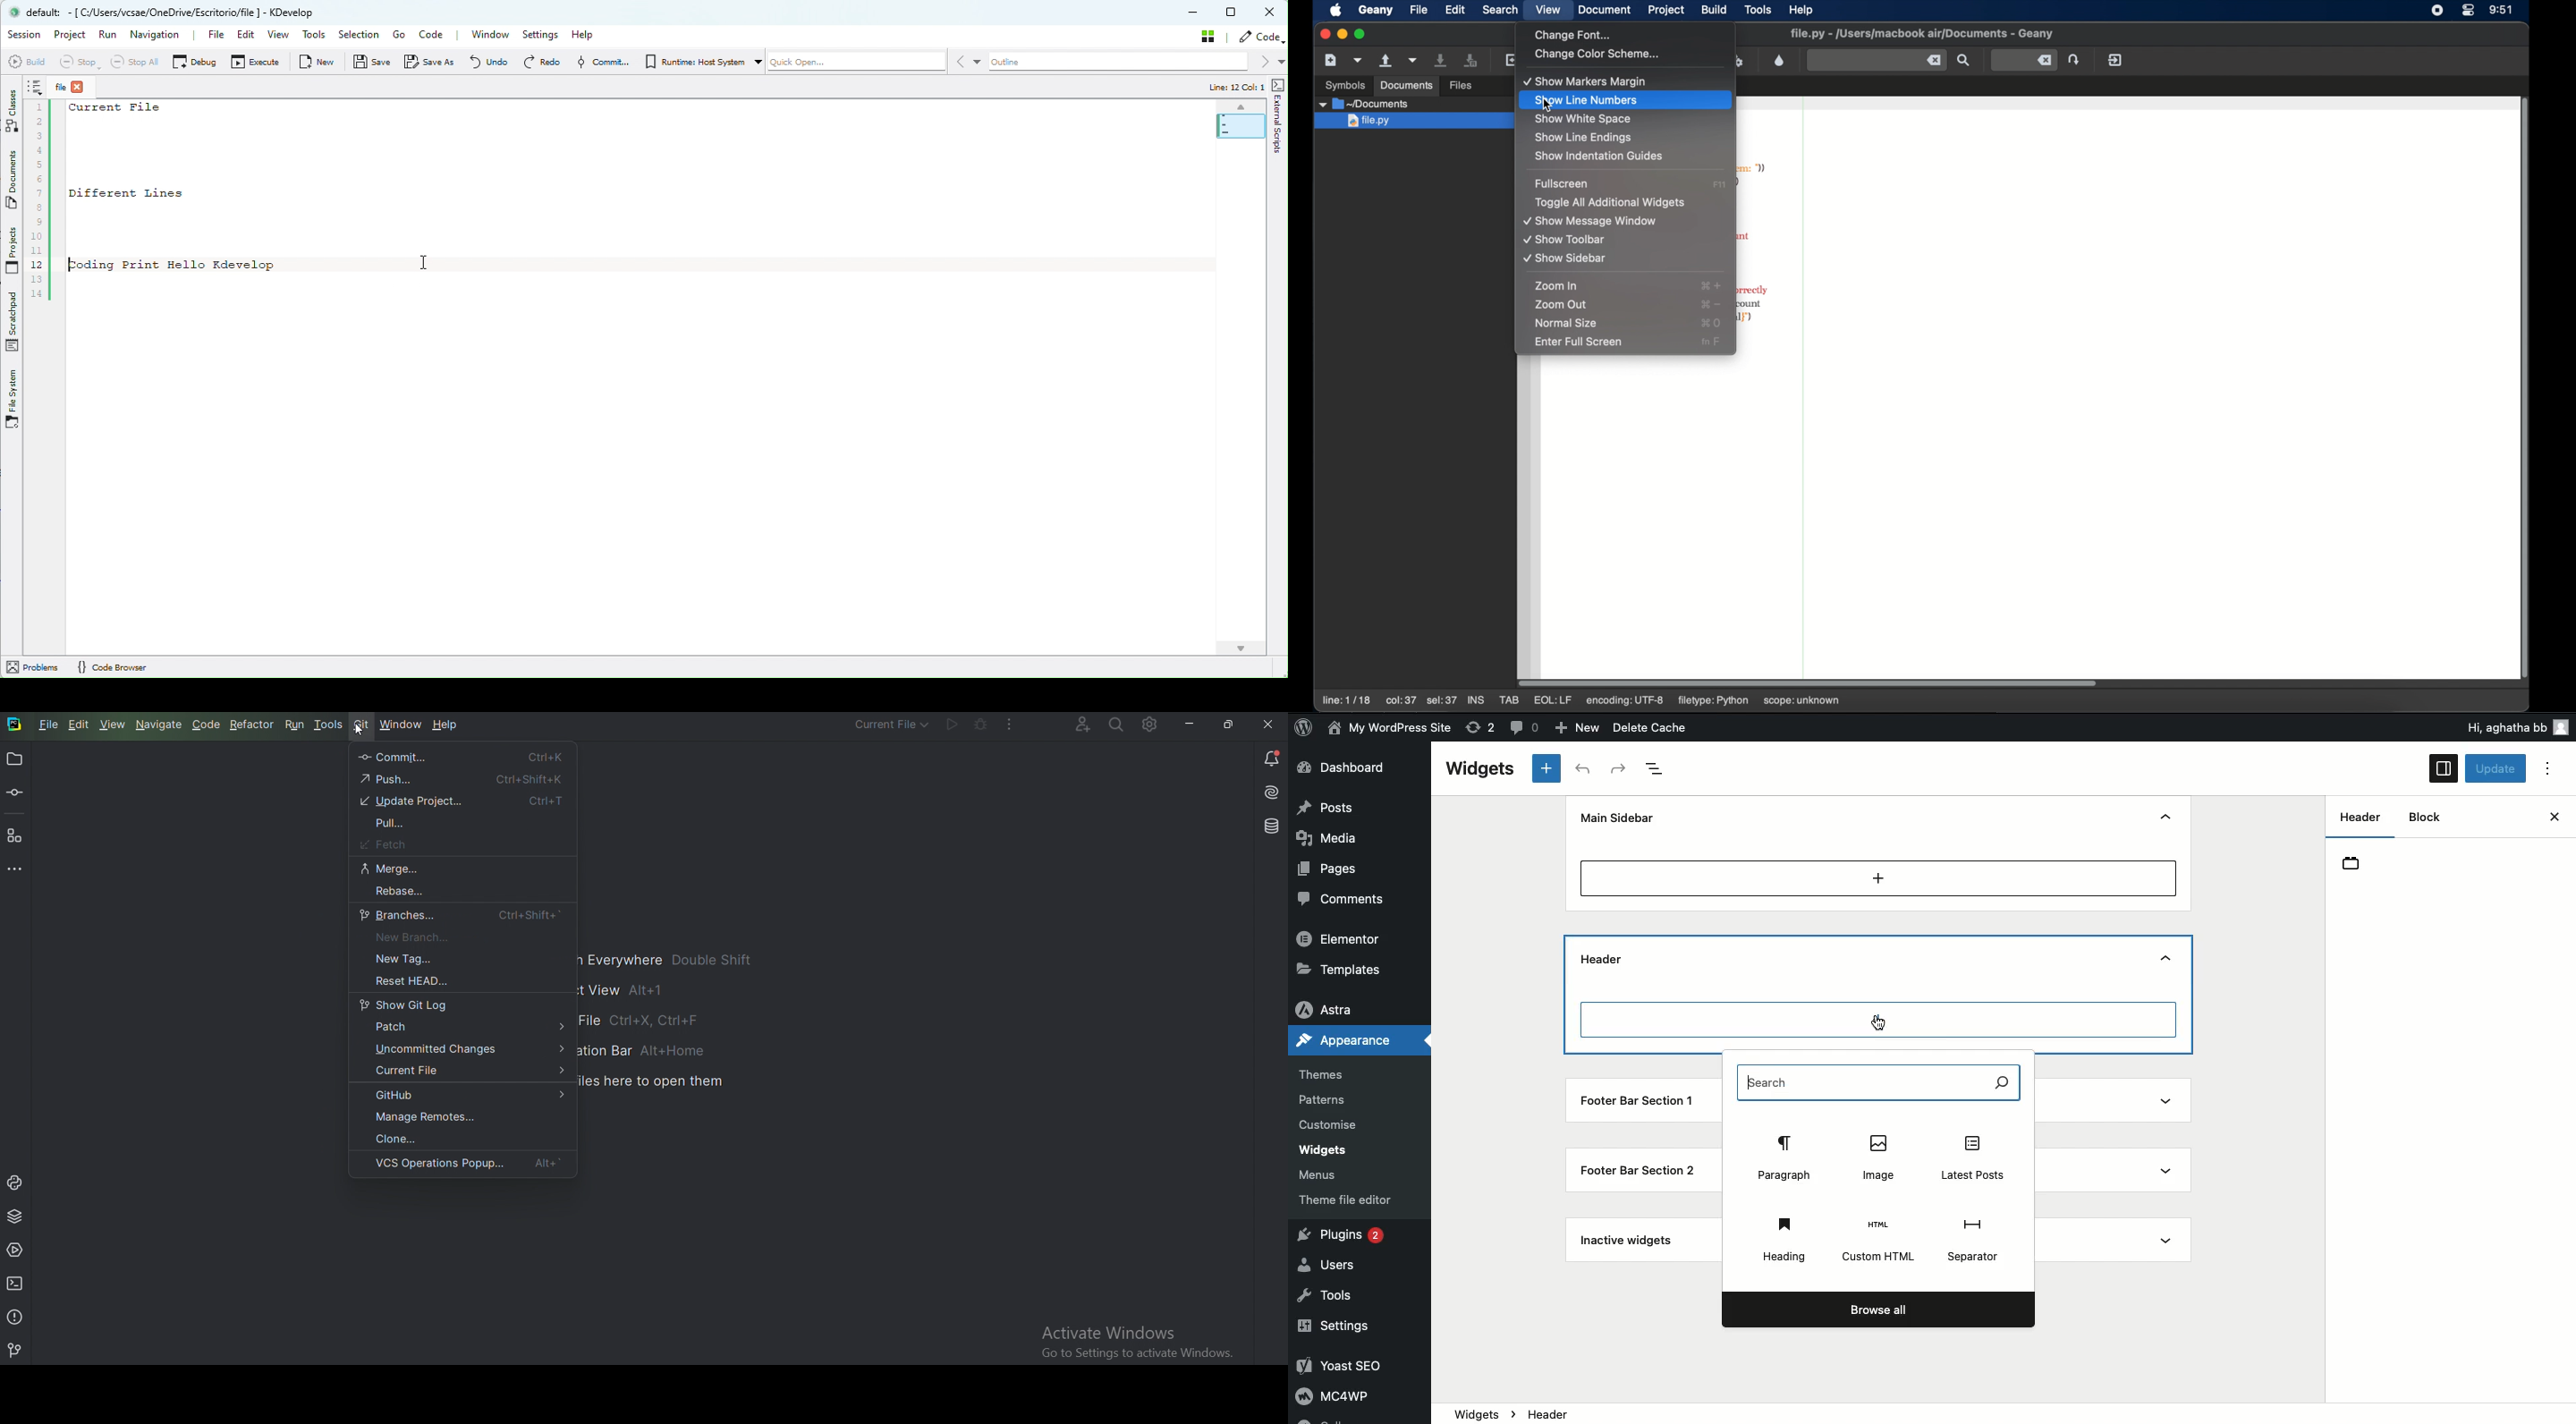 The width and height of the screenshot is (2576, 1428). I want to click on Go to file, so click(671, 1023).